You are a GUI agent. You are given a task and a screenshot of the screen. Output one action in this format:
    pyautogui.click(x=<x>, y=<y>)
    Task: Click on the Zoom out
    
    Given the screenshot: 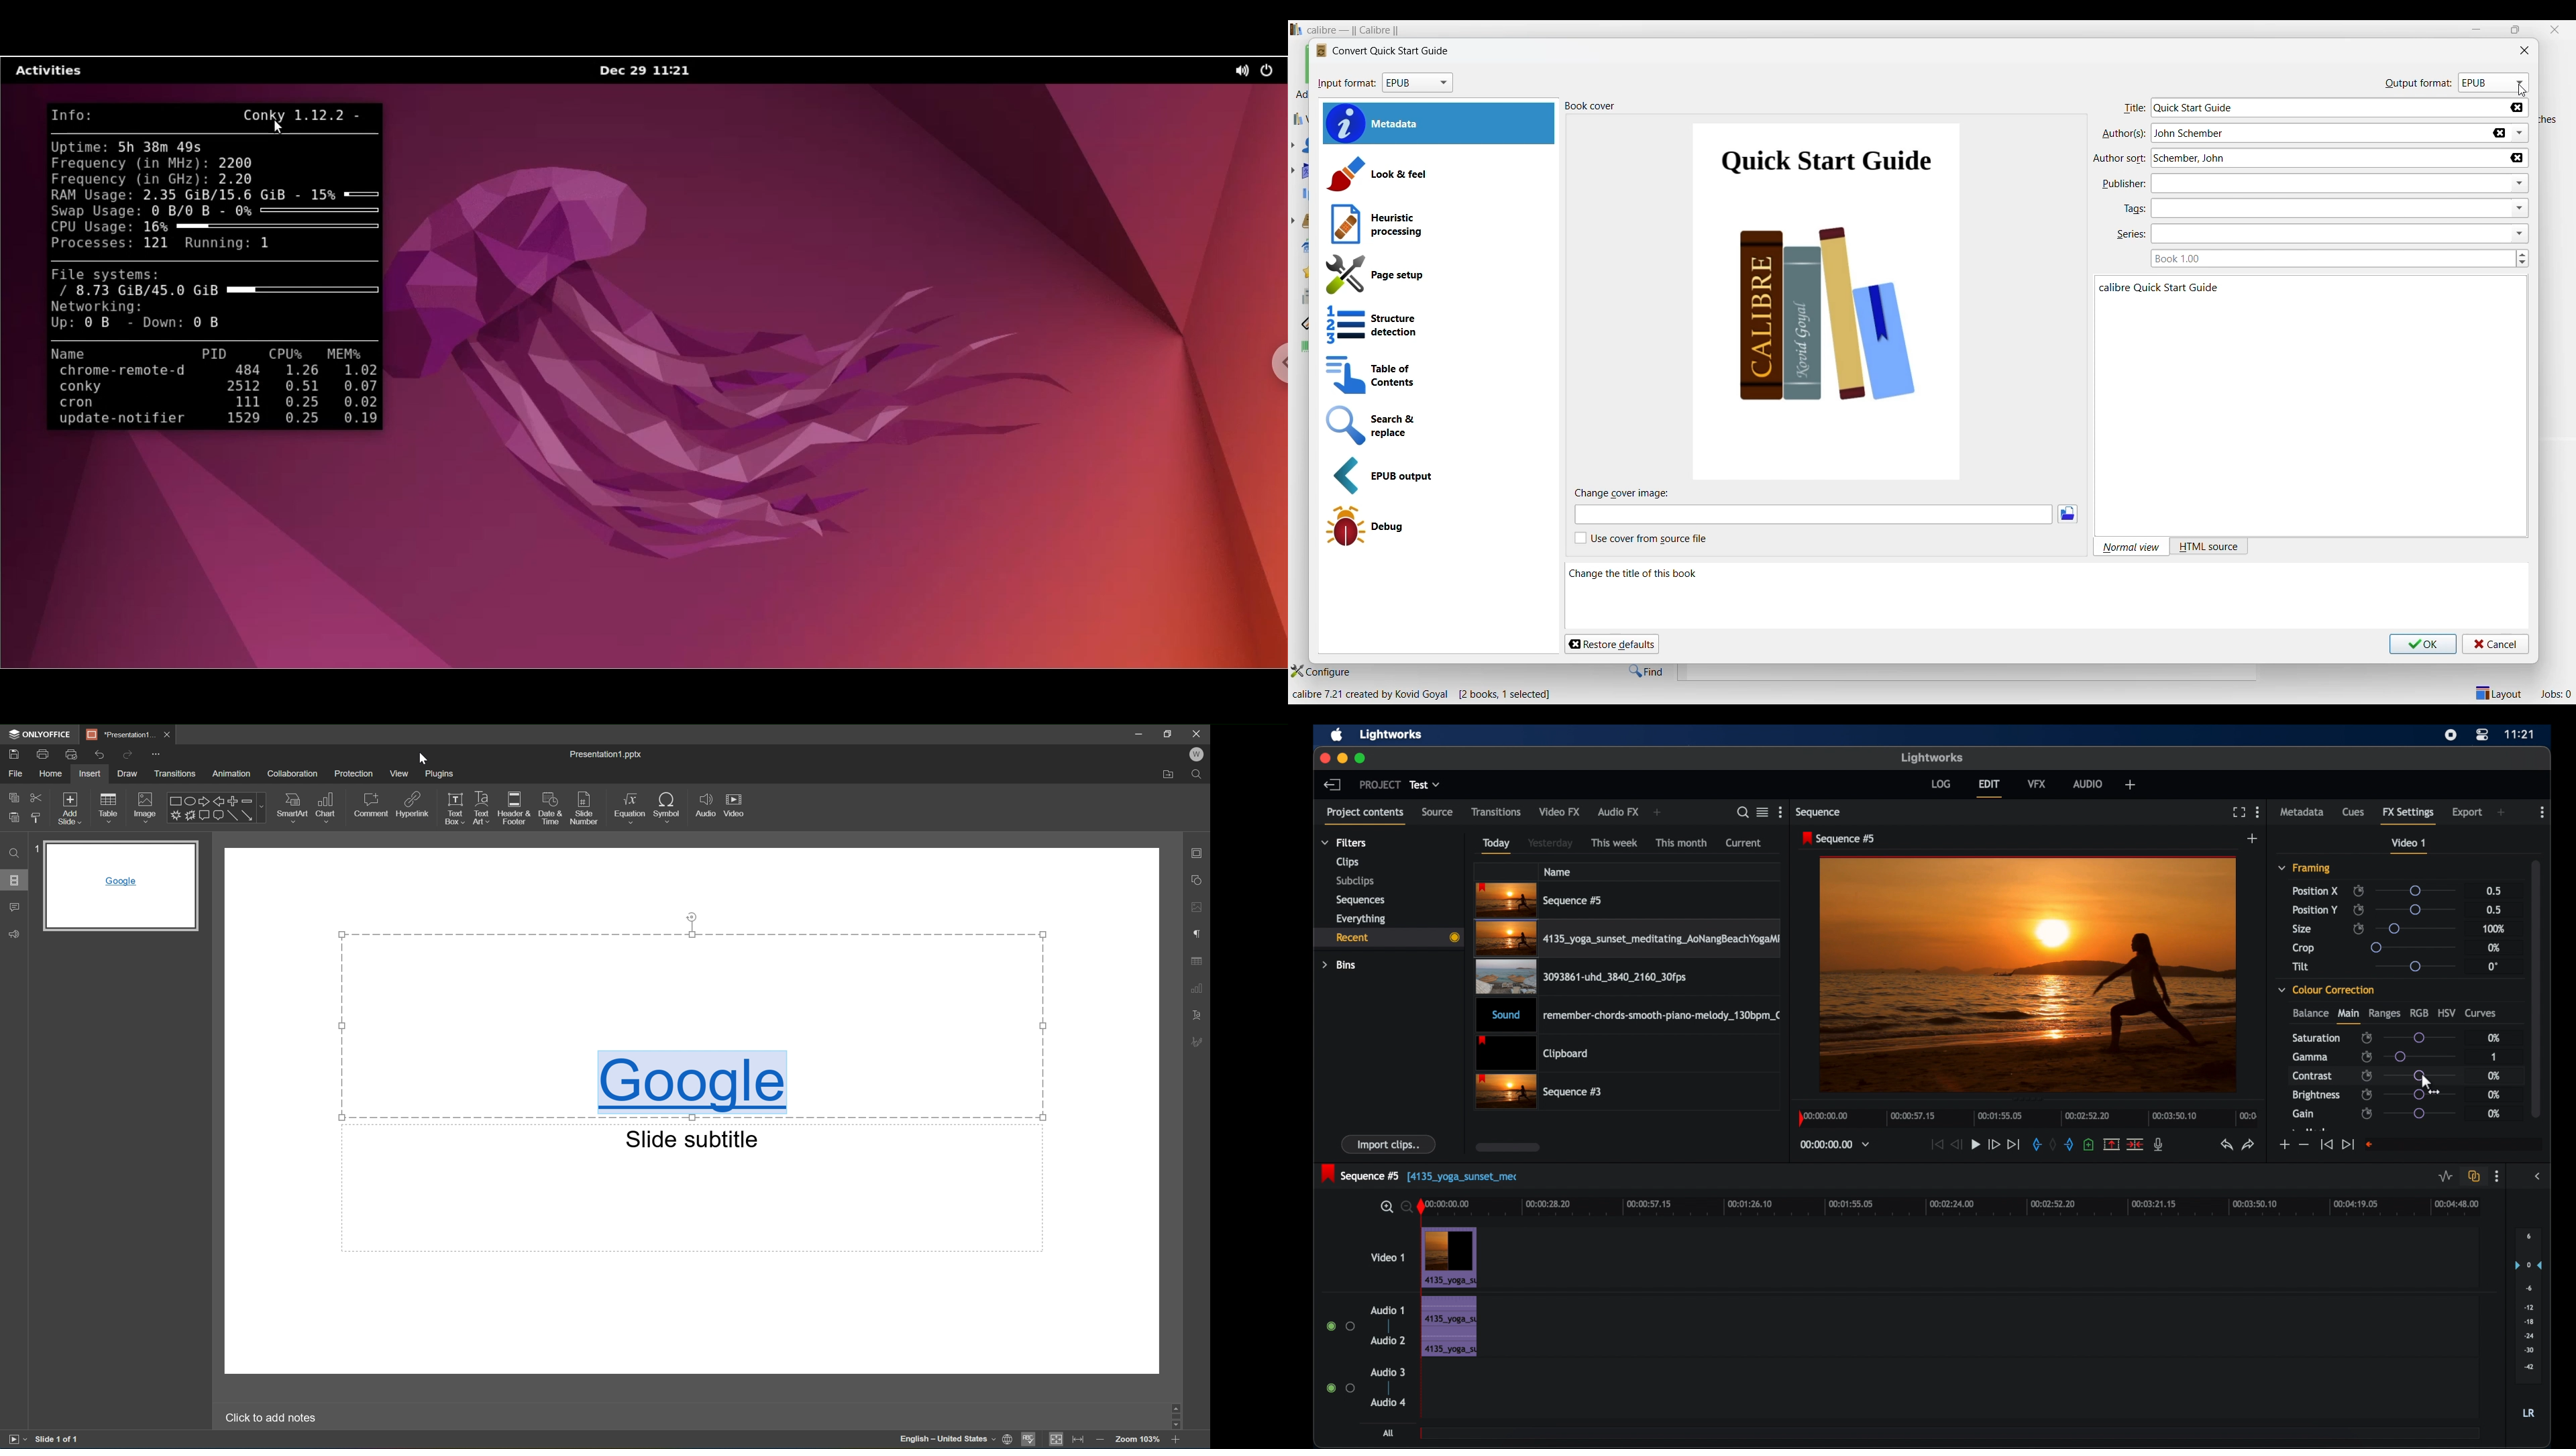 What is the action you would take?
    pyautogui.click(x=1103, y=1440)
    